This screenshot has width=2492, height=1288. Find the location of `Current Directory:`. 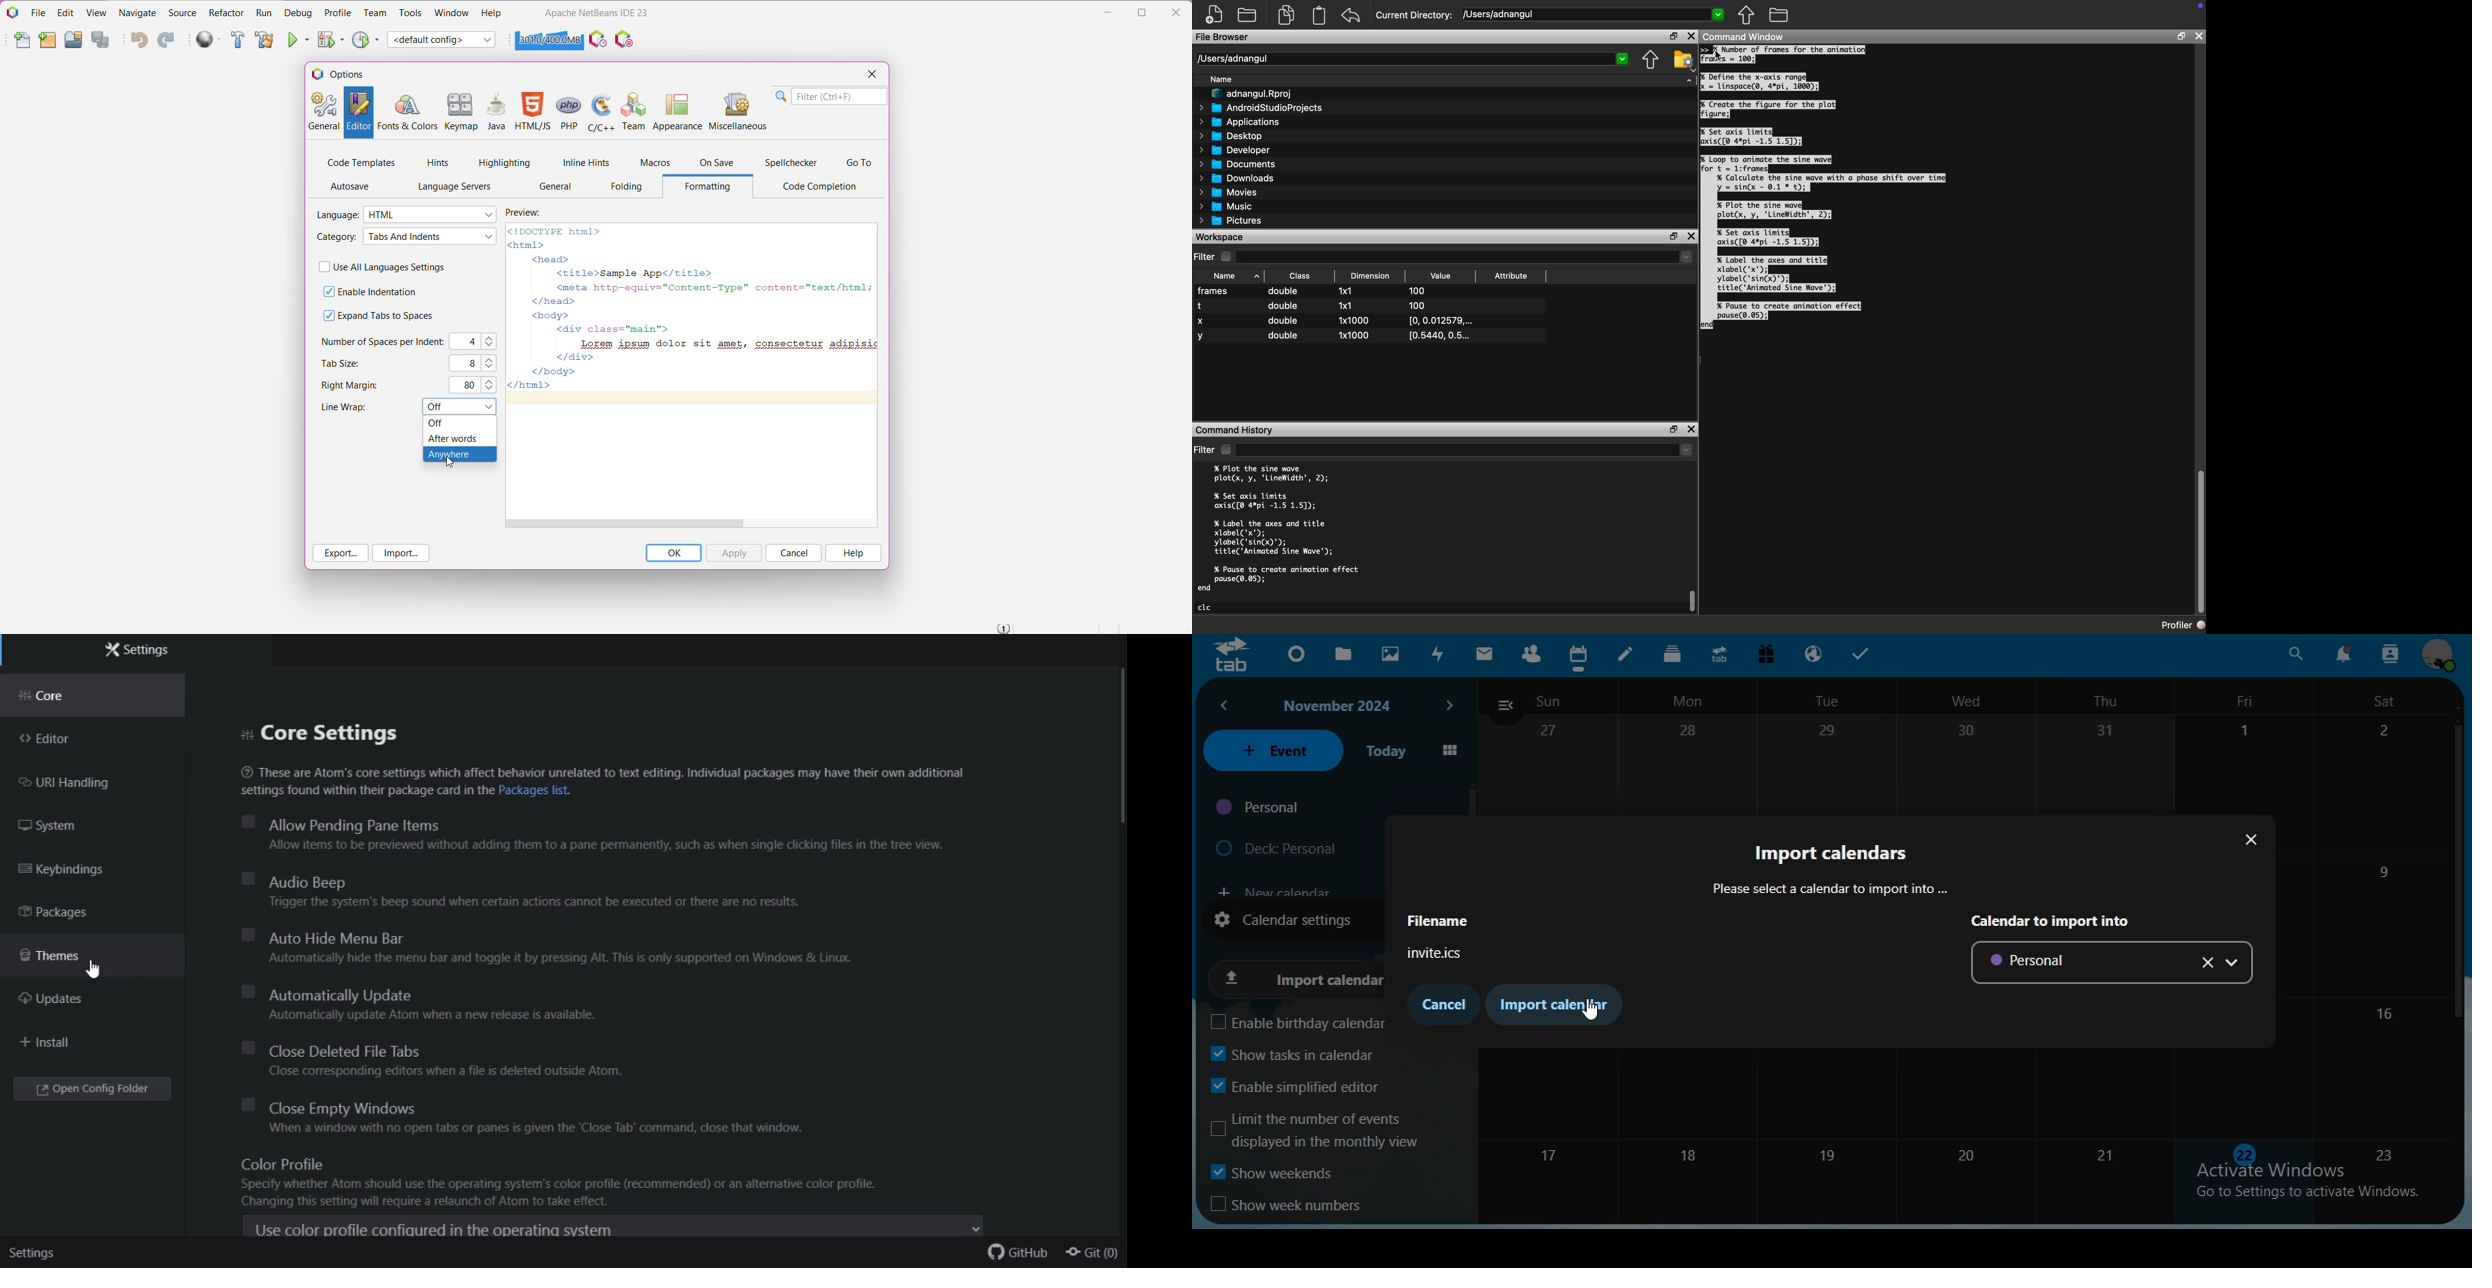

Current Directory: is located at coordinates (1415, 15).